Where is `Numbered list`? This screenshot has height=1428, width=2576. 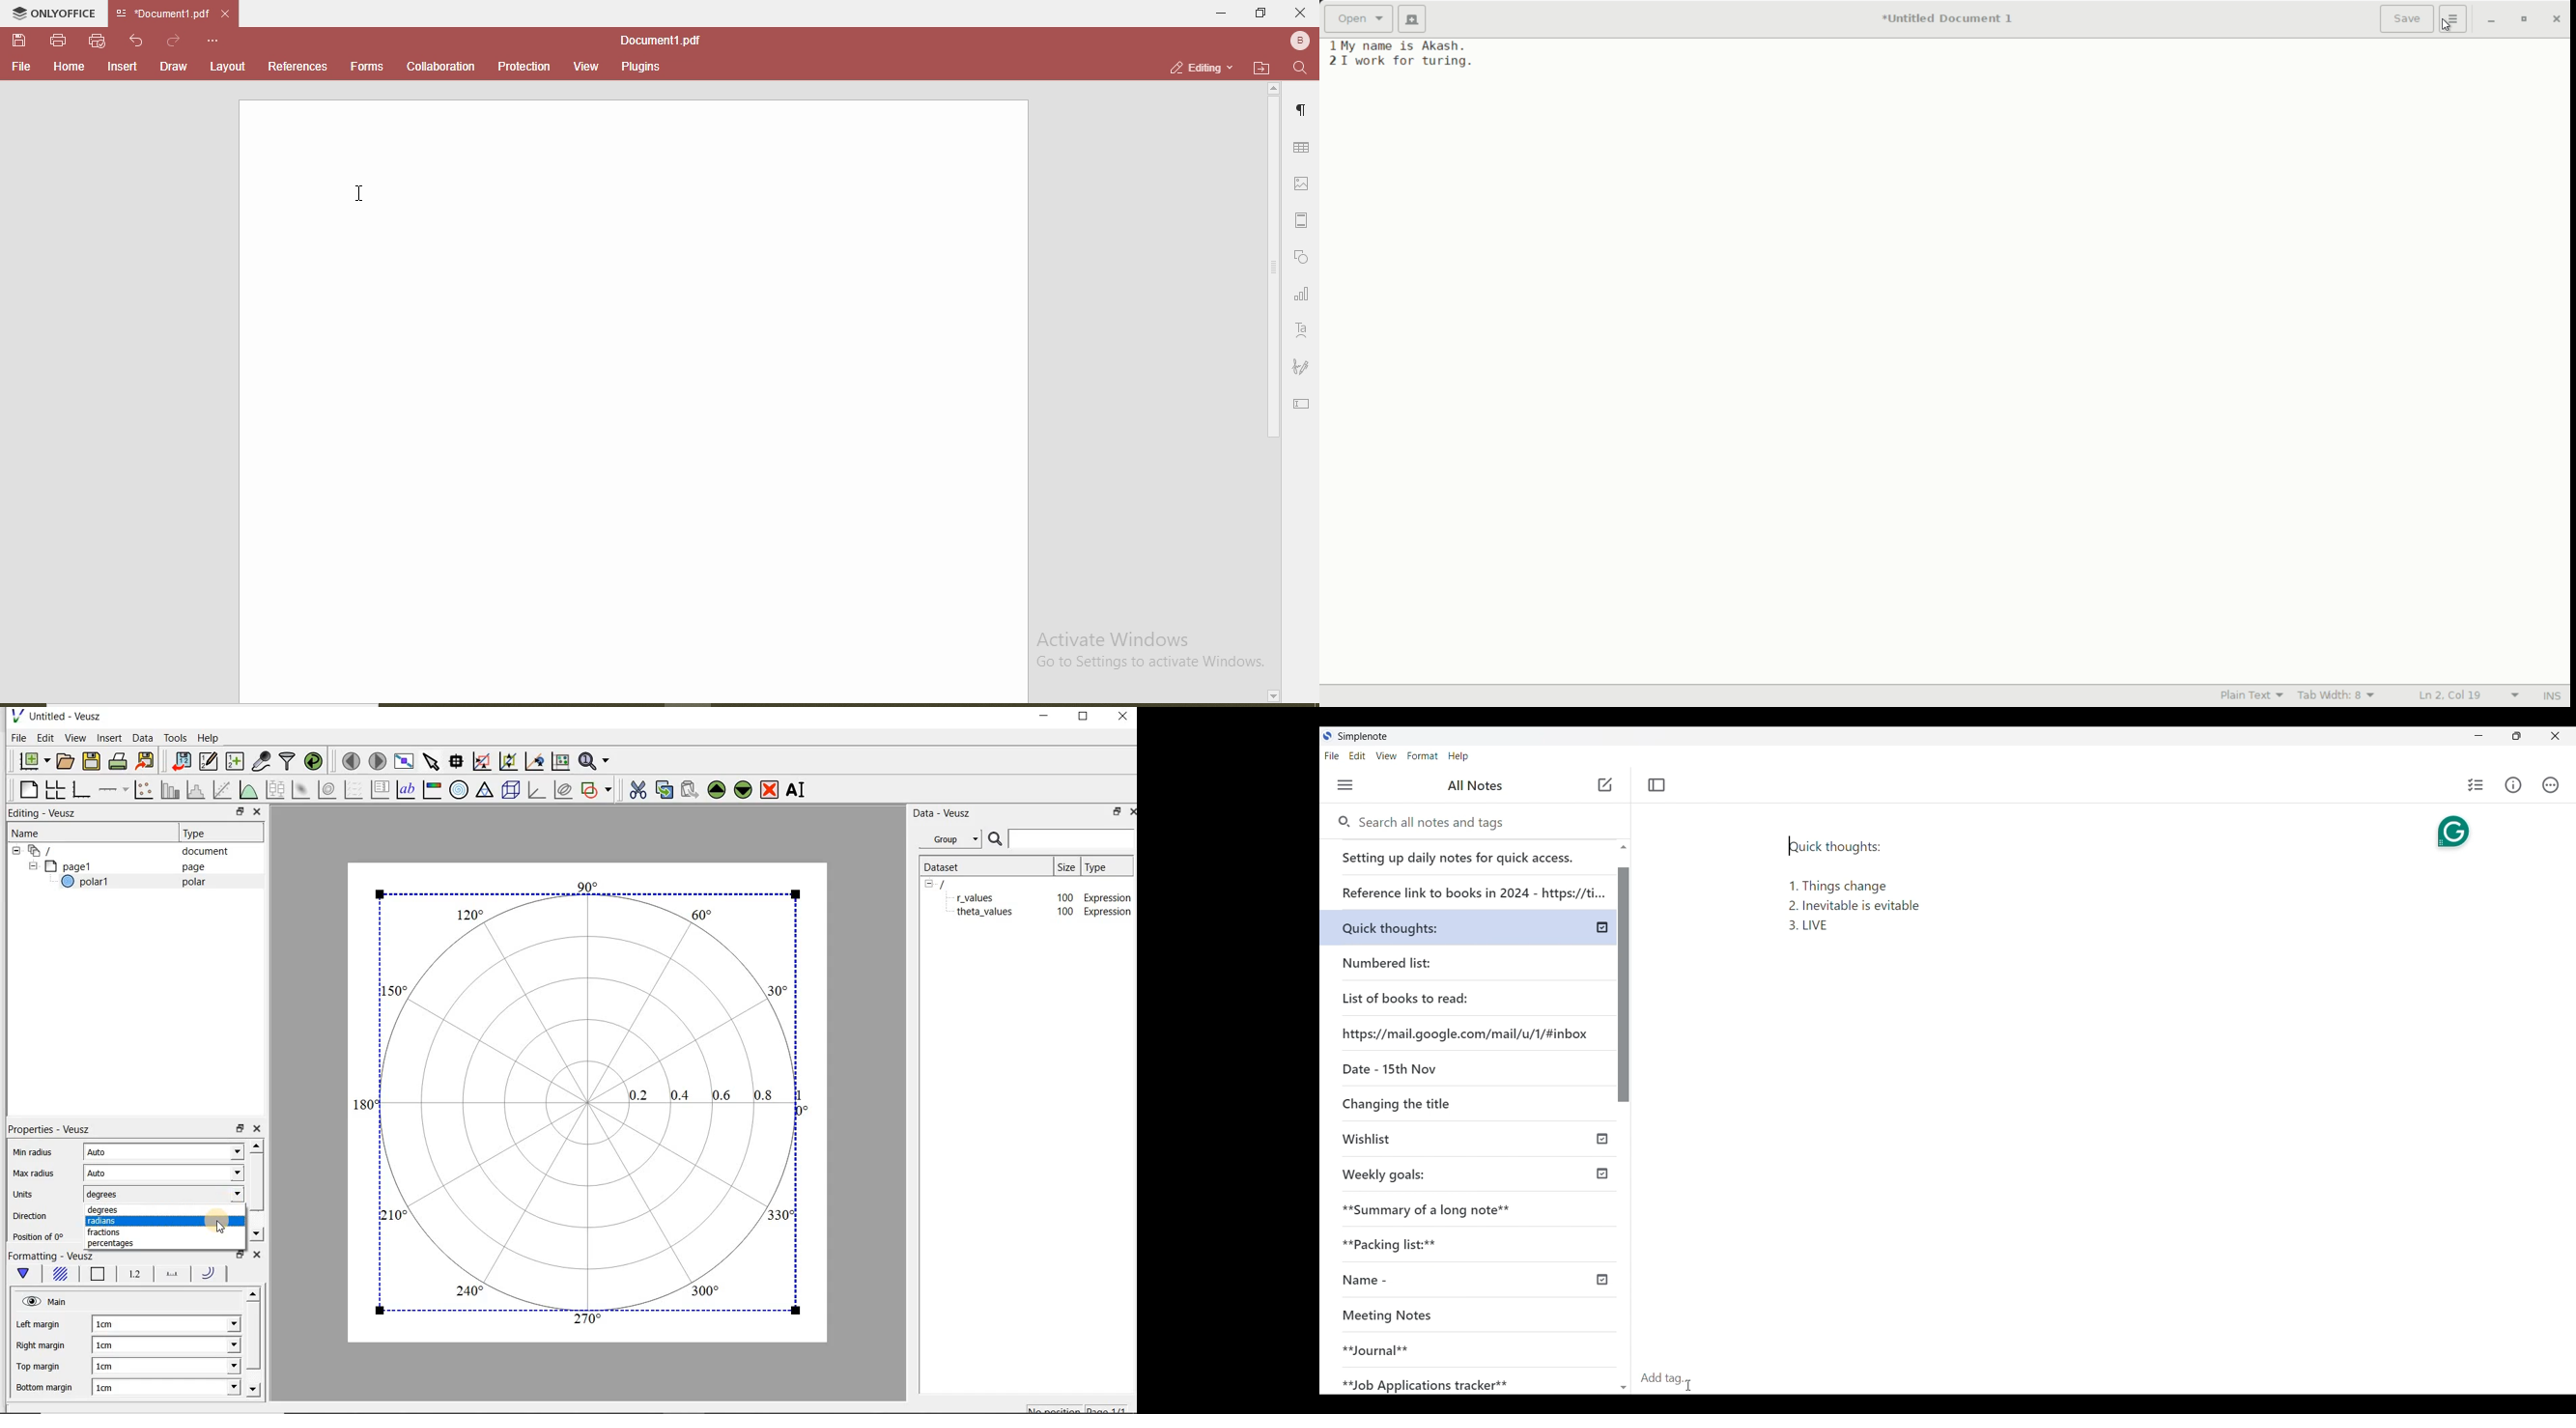 Numbered list is located at coordinates (1424, 960).